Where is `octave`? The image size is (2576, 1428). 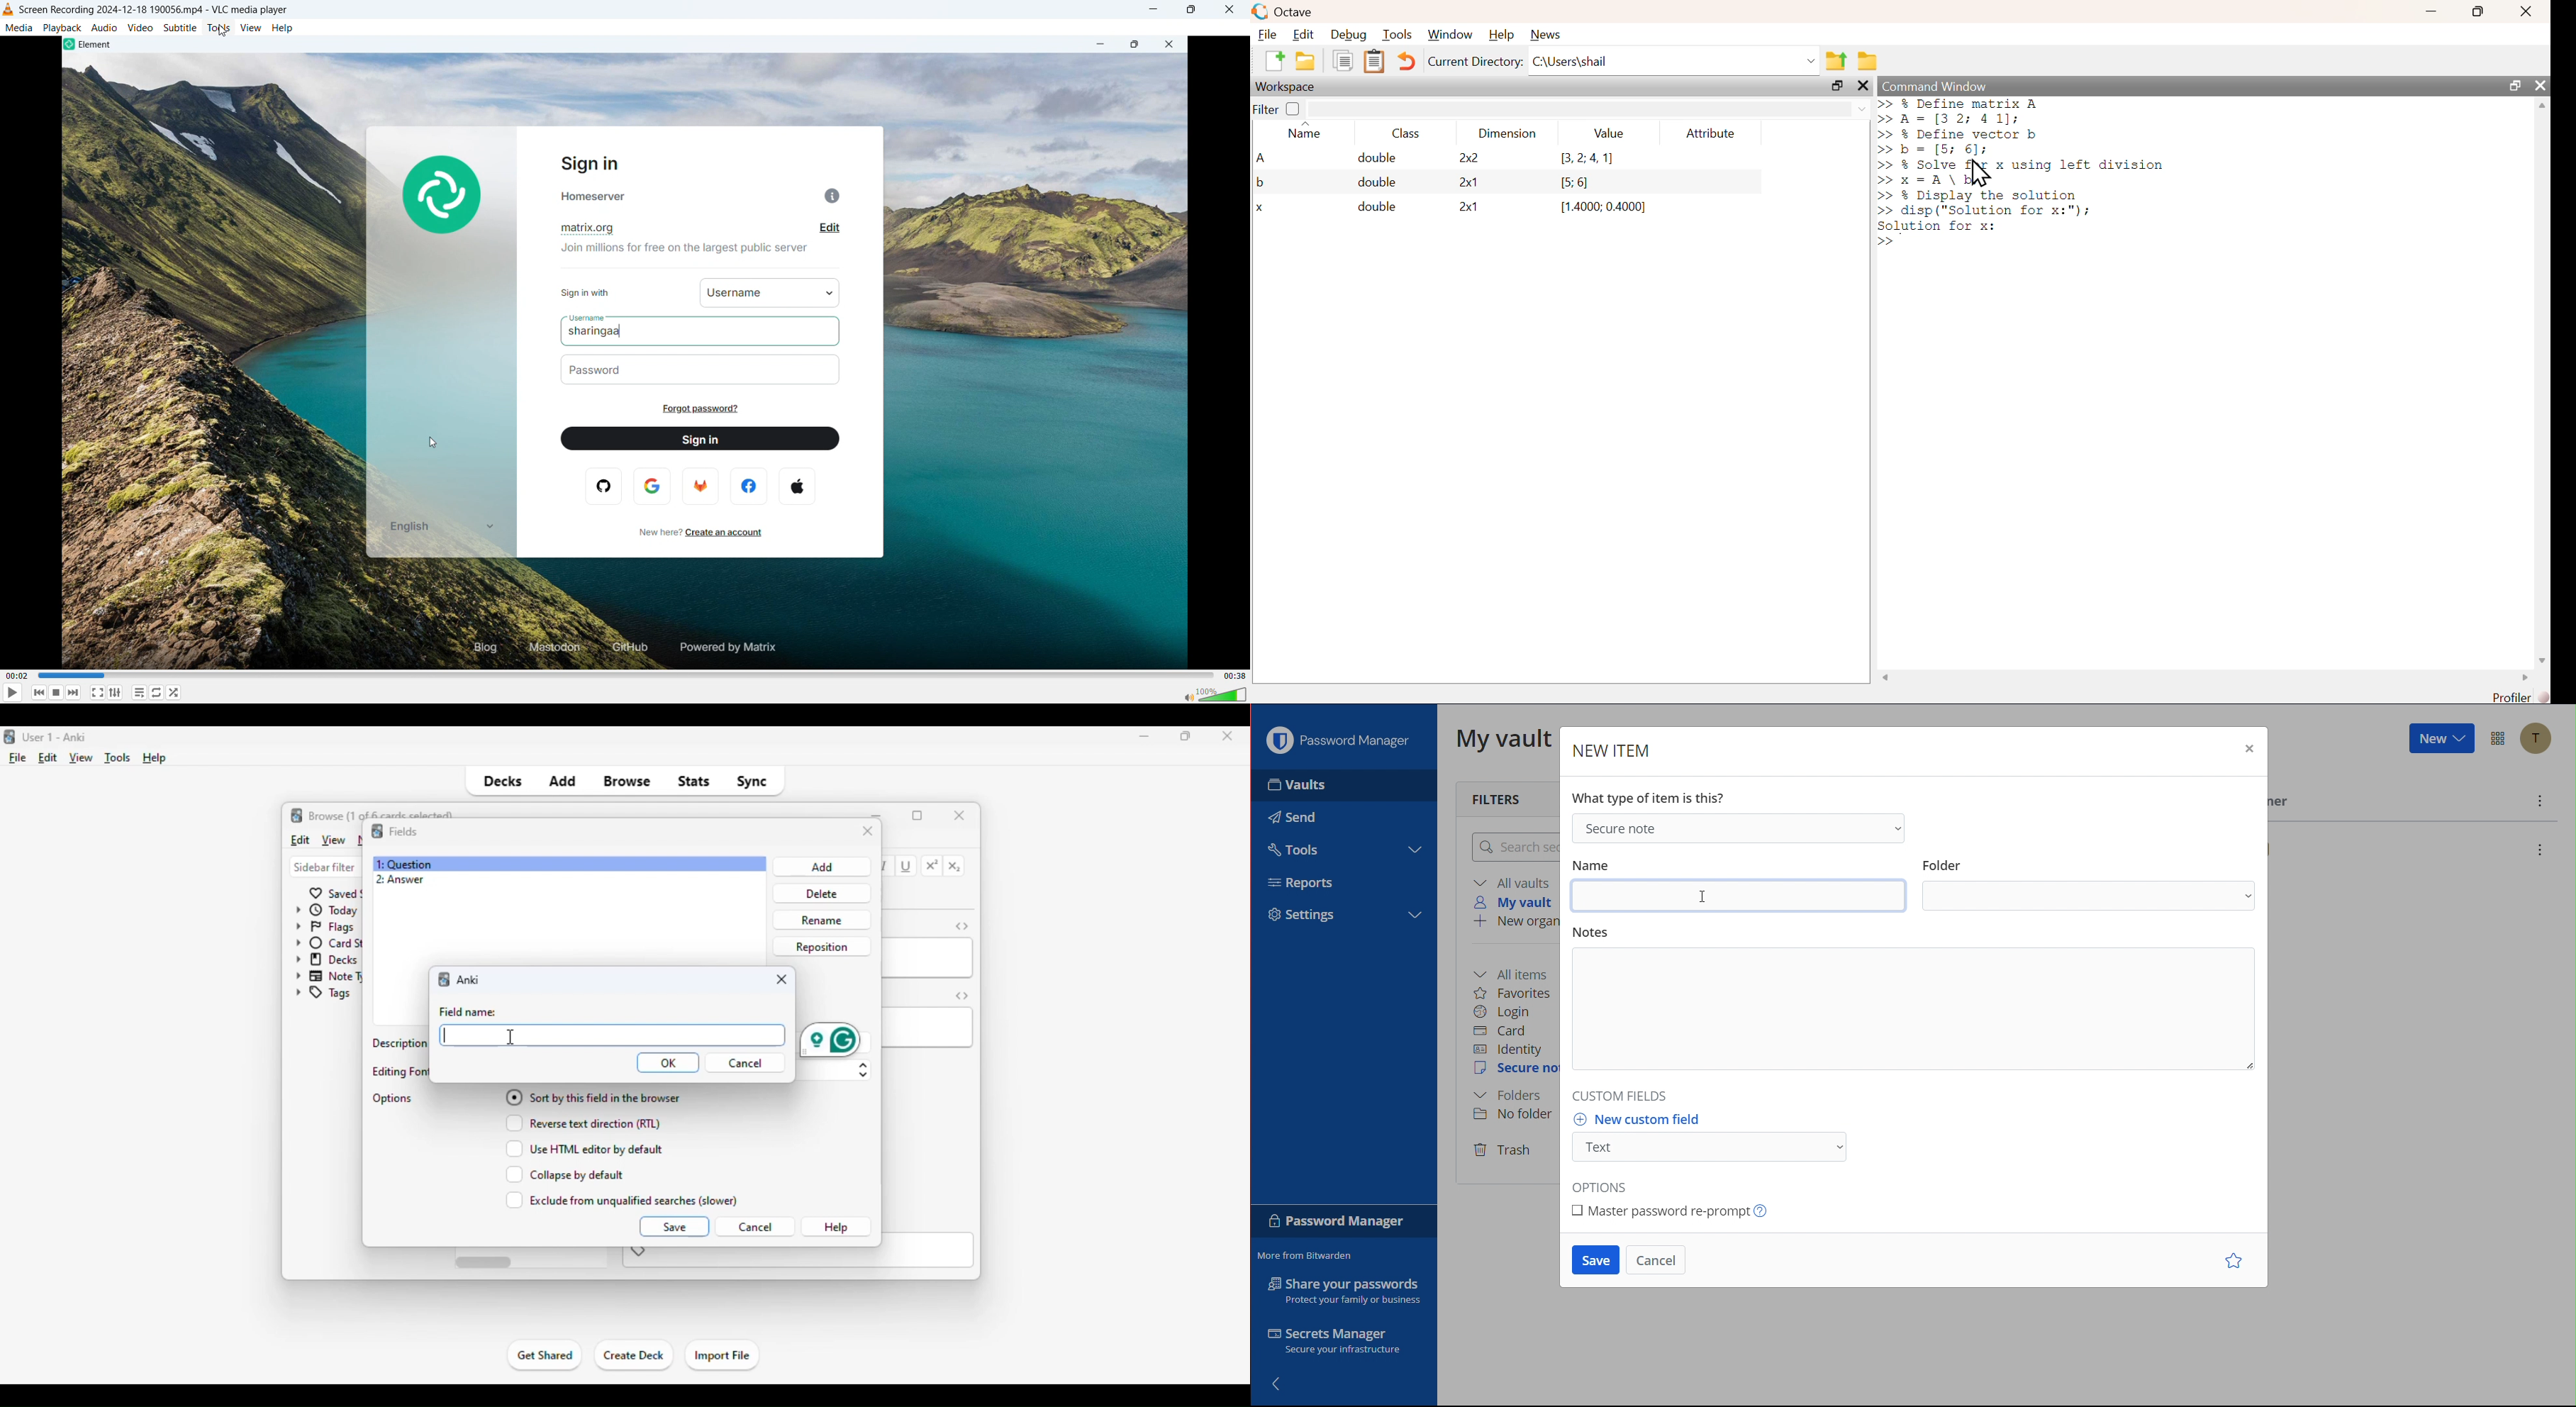 octave is located at coordinates (1285, 12).